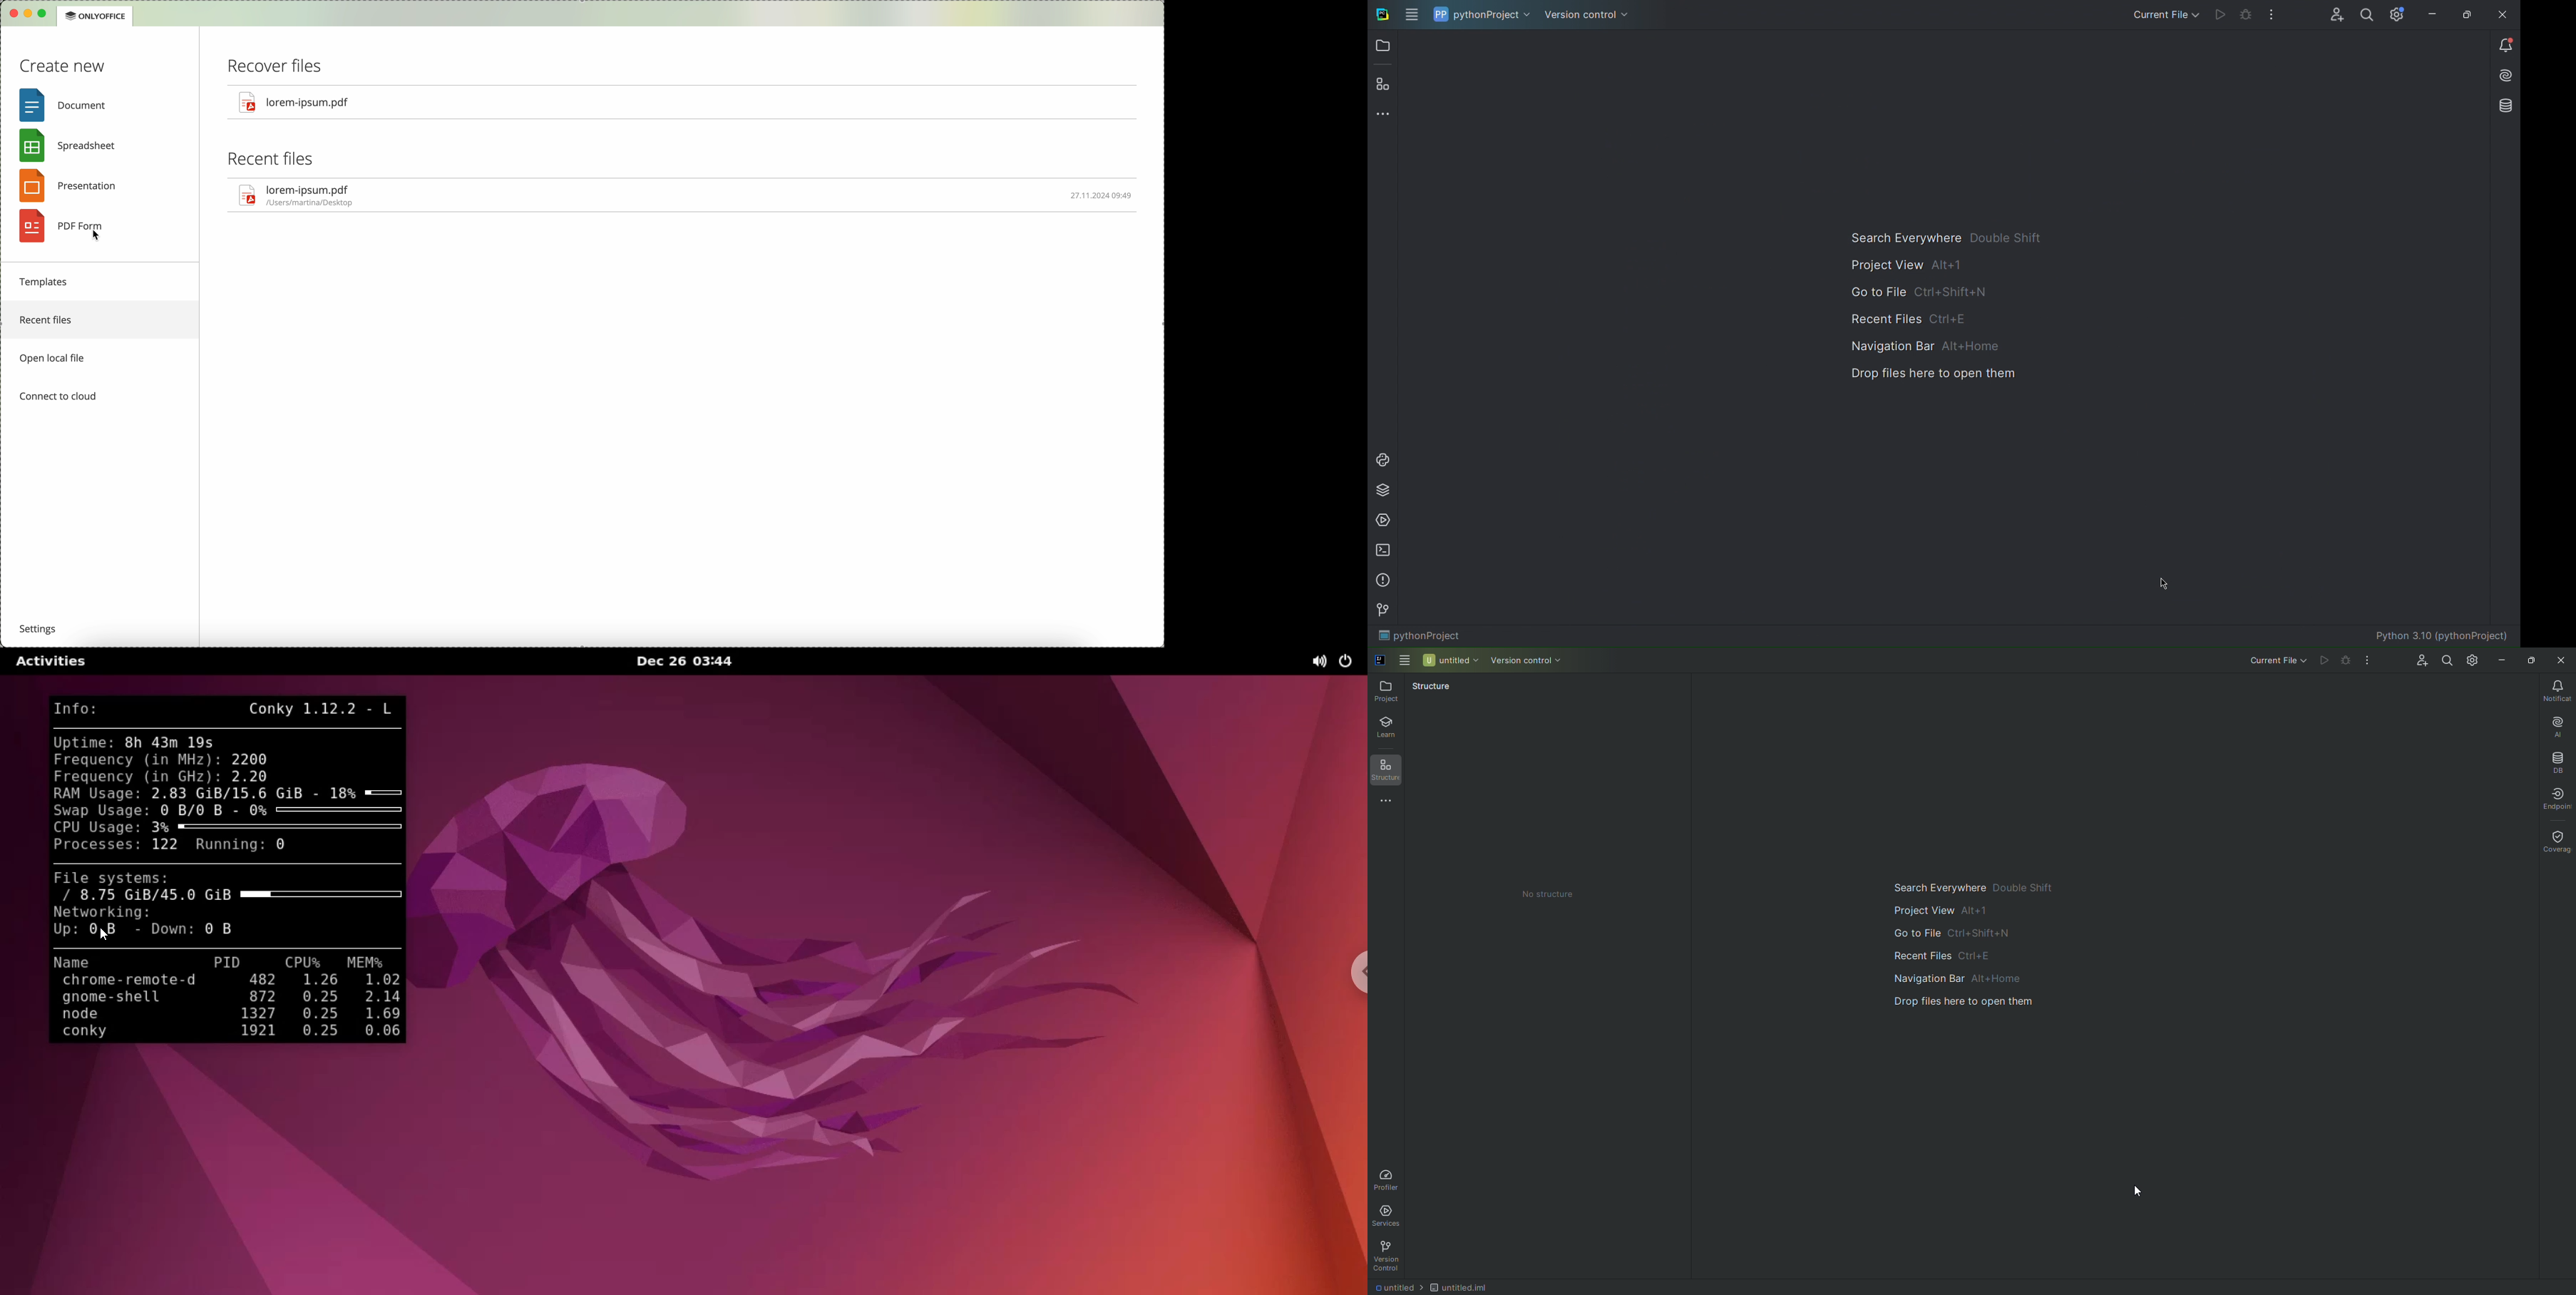 This screenshot has height=1316, width=2576. Describe the element at coordinates (1384, 115) in the screenshot. I see `More` at that location.